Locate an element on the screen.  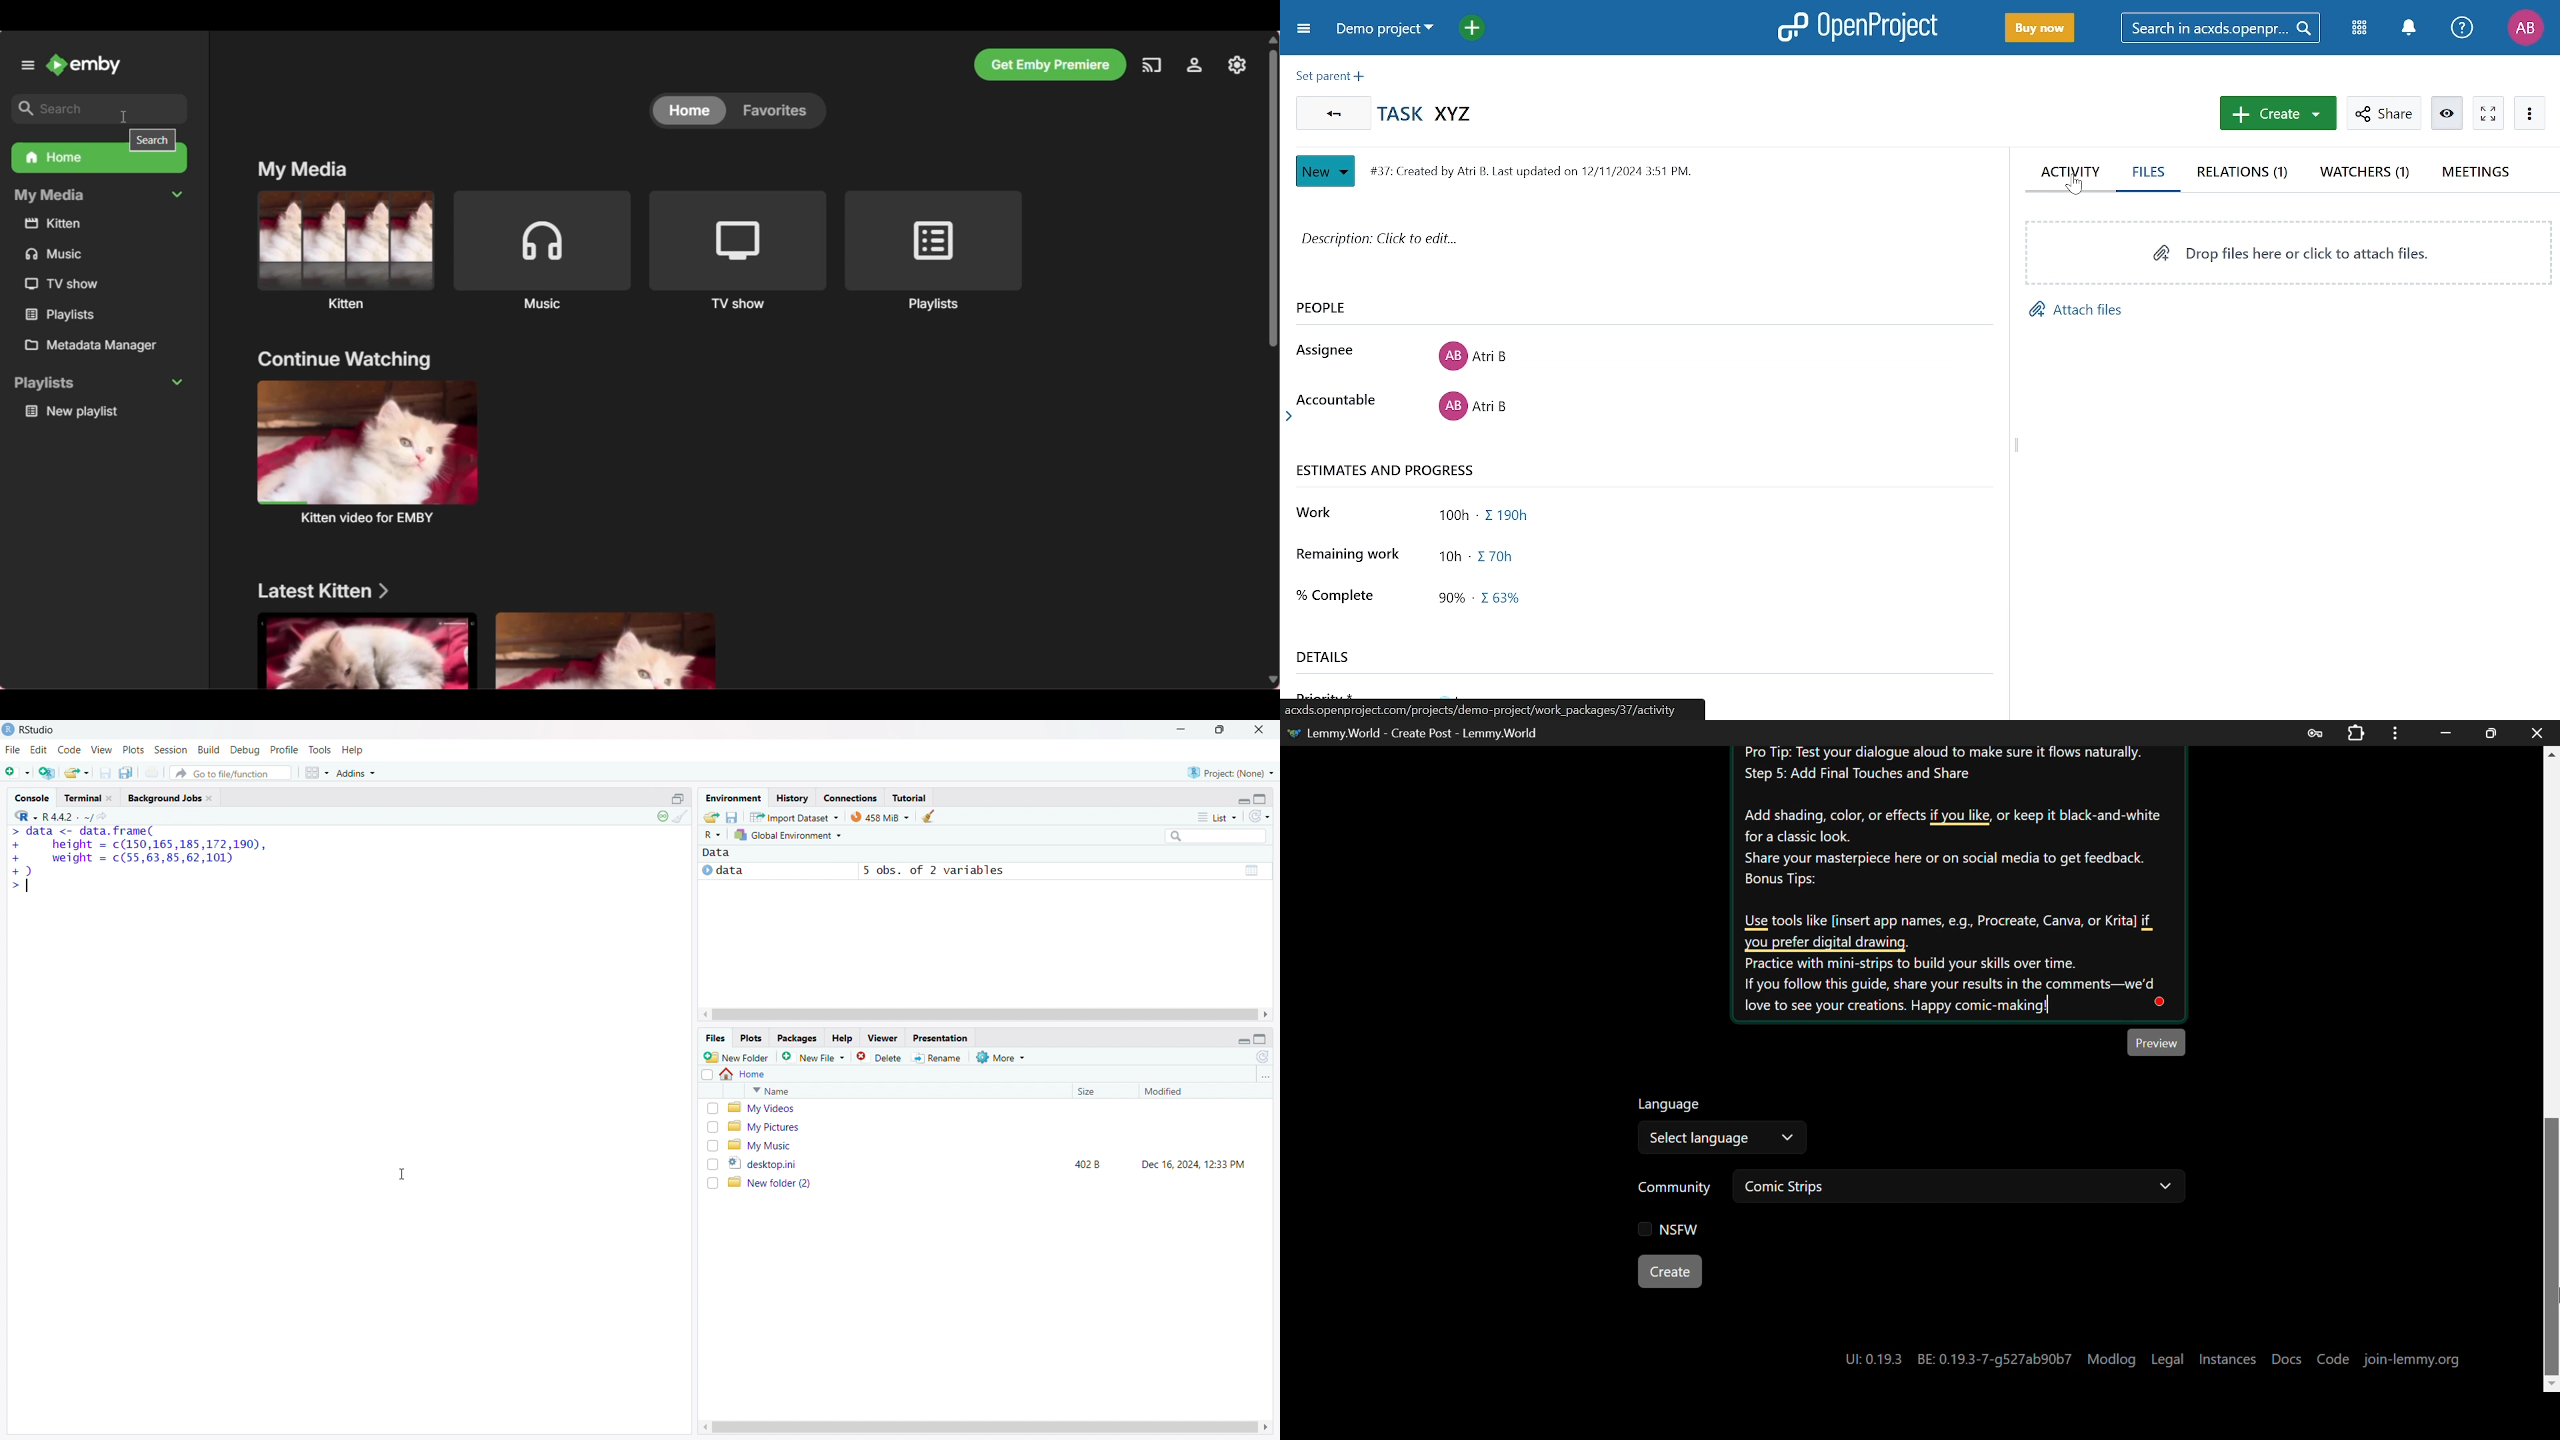
Click here to add descripiton is located at coordinates (1624, 244).